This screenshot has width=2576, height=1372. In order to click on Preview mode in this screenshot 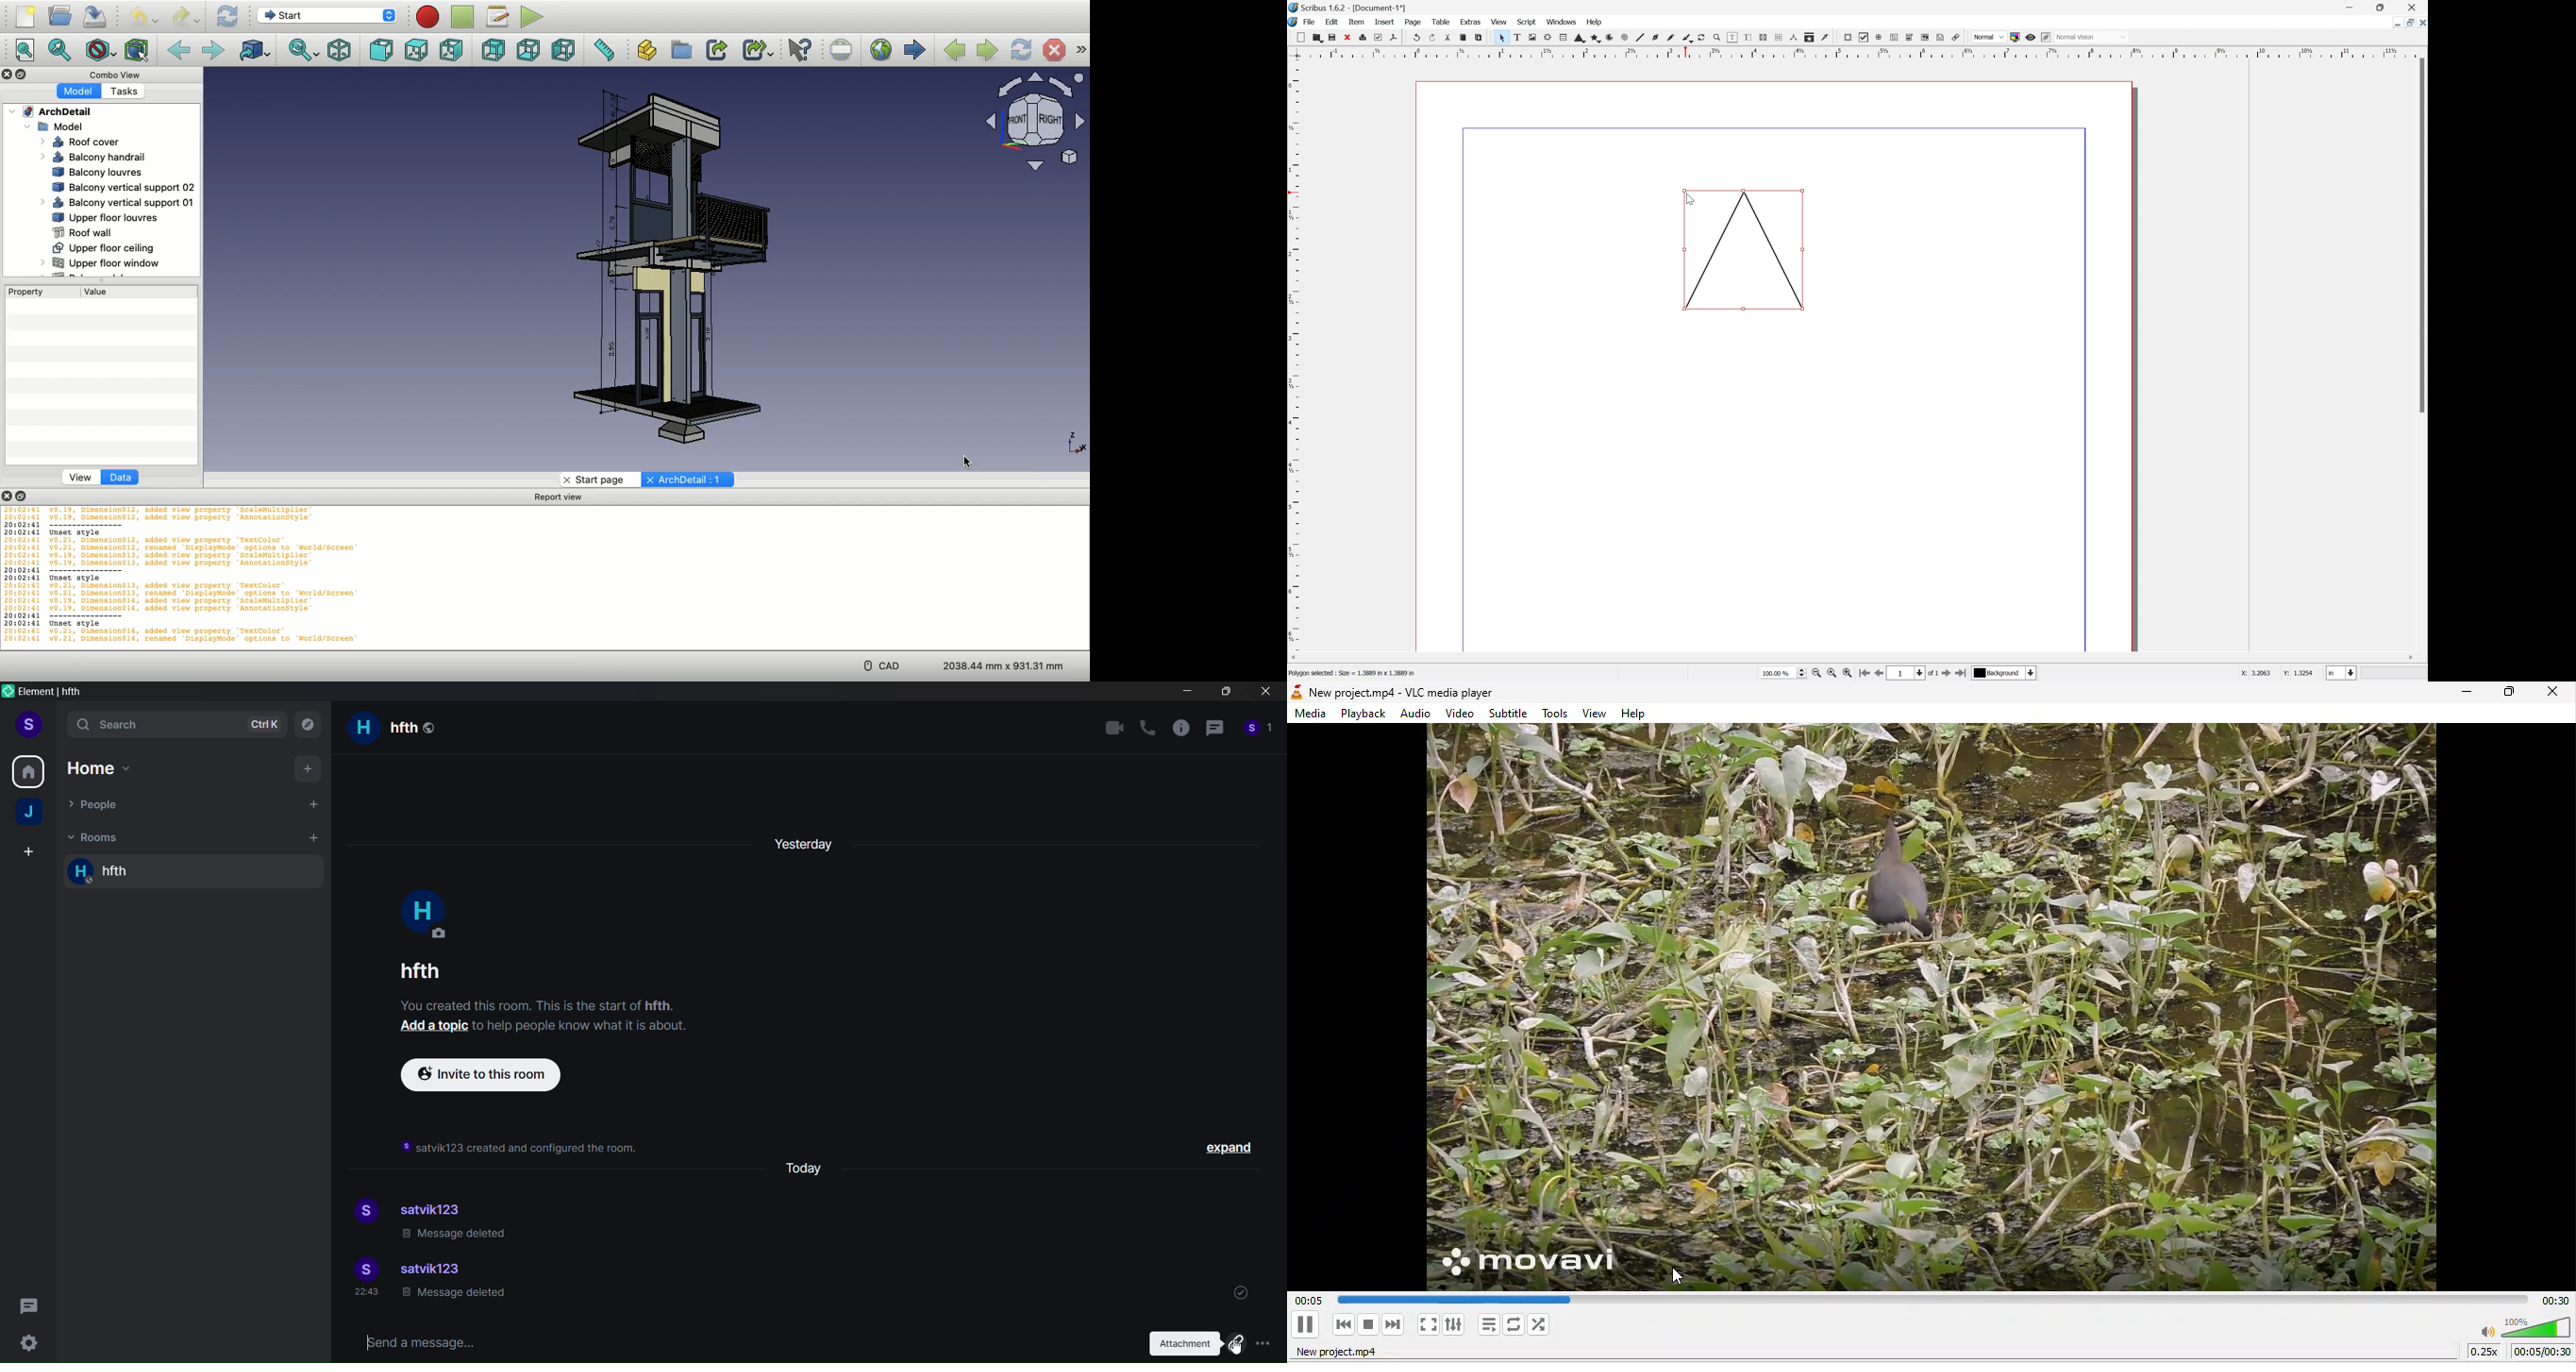, I will do `click(2030, 37)`.